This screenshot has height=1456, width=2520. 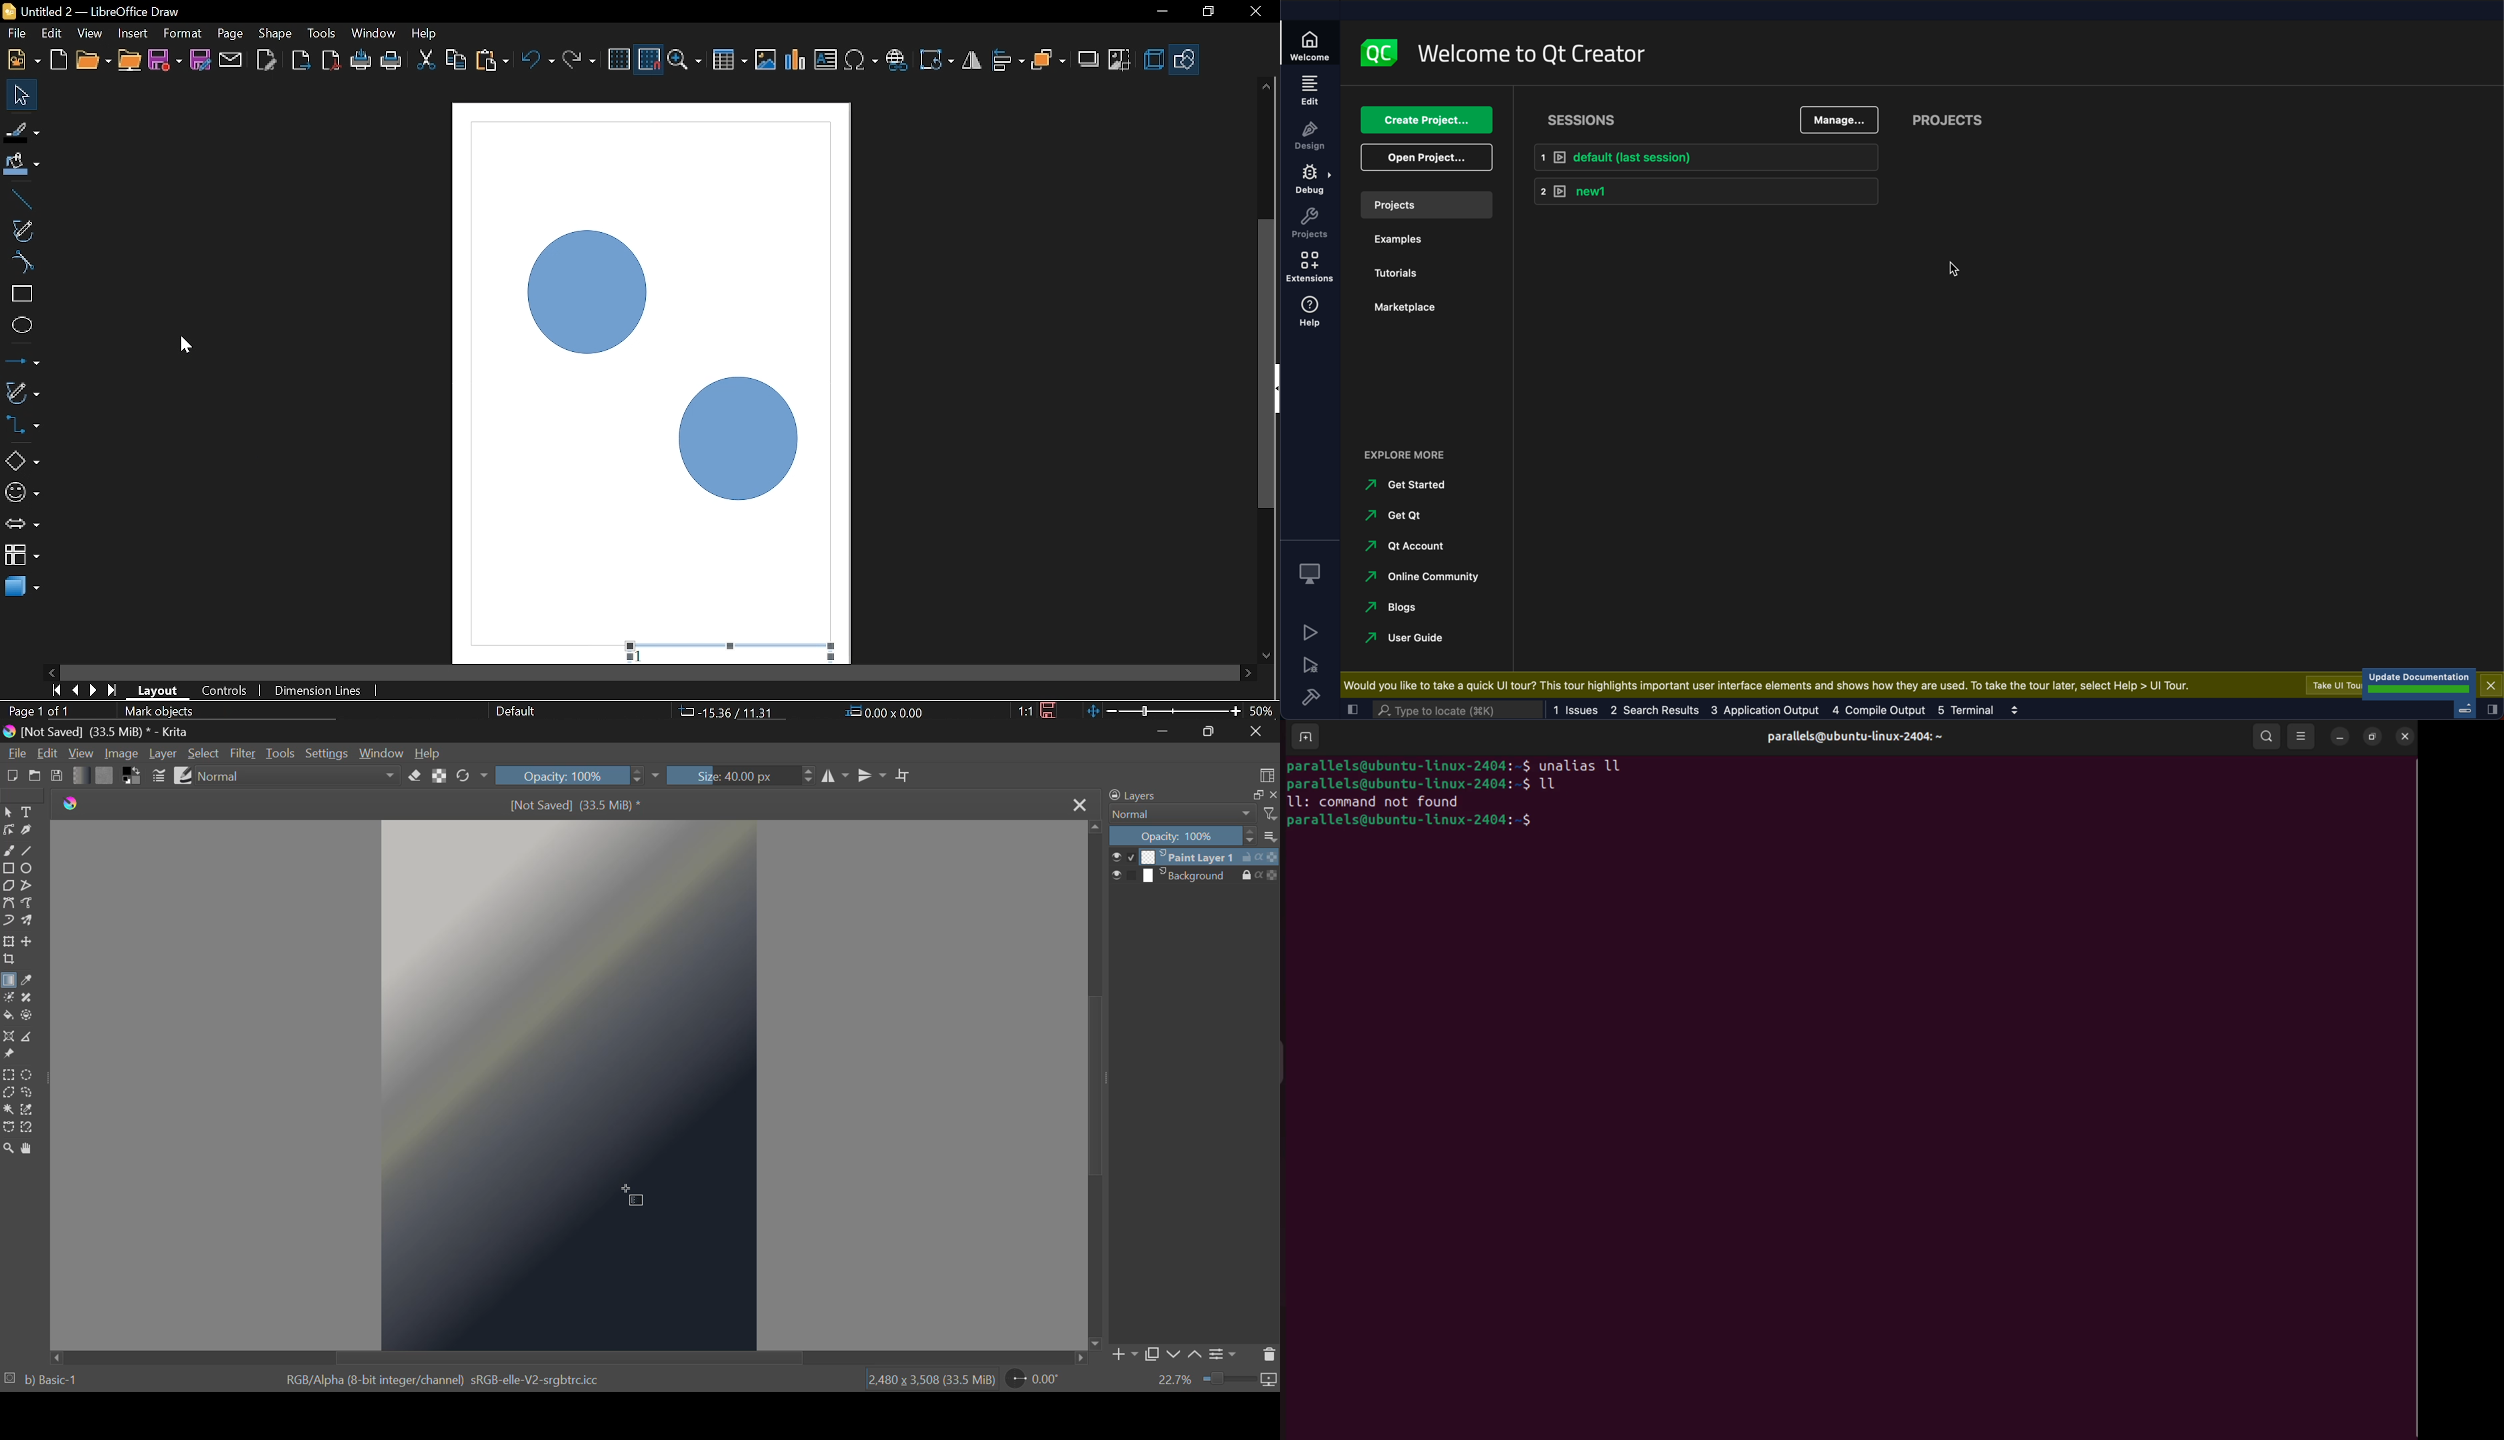 What do you see at coordinates (374, 33) in the screenshot?
I see `WIndow` at bounding box center [374, 33].